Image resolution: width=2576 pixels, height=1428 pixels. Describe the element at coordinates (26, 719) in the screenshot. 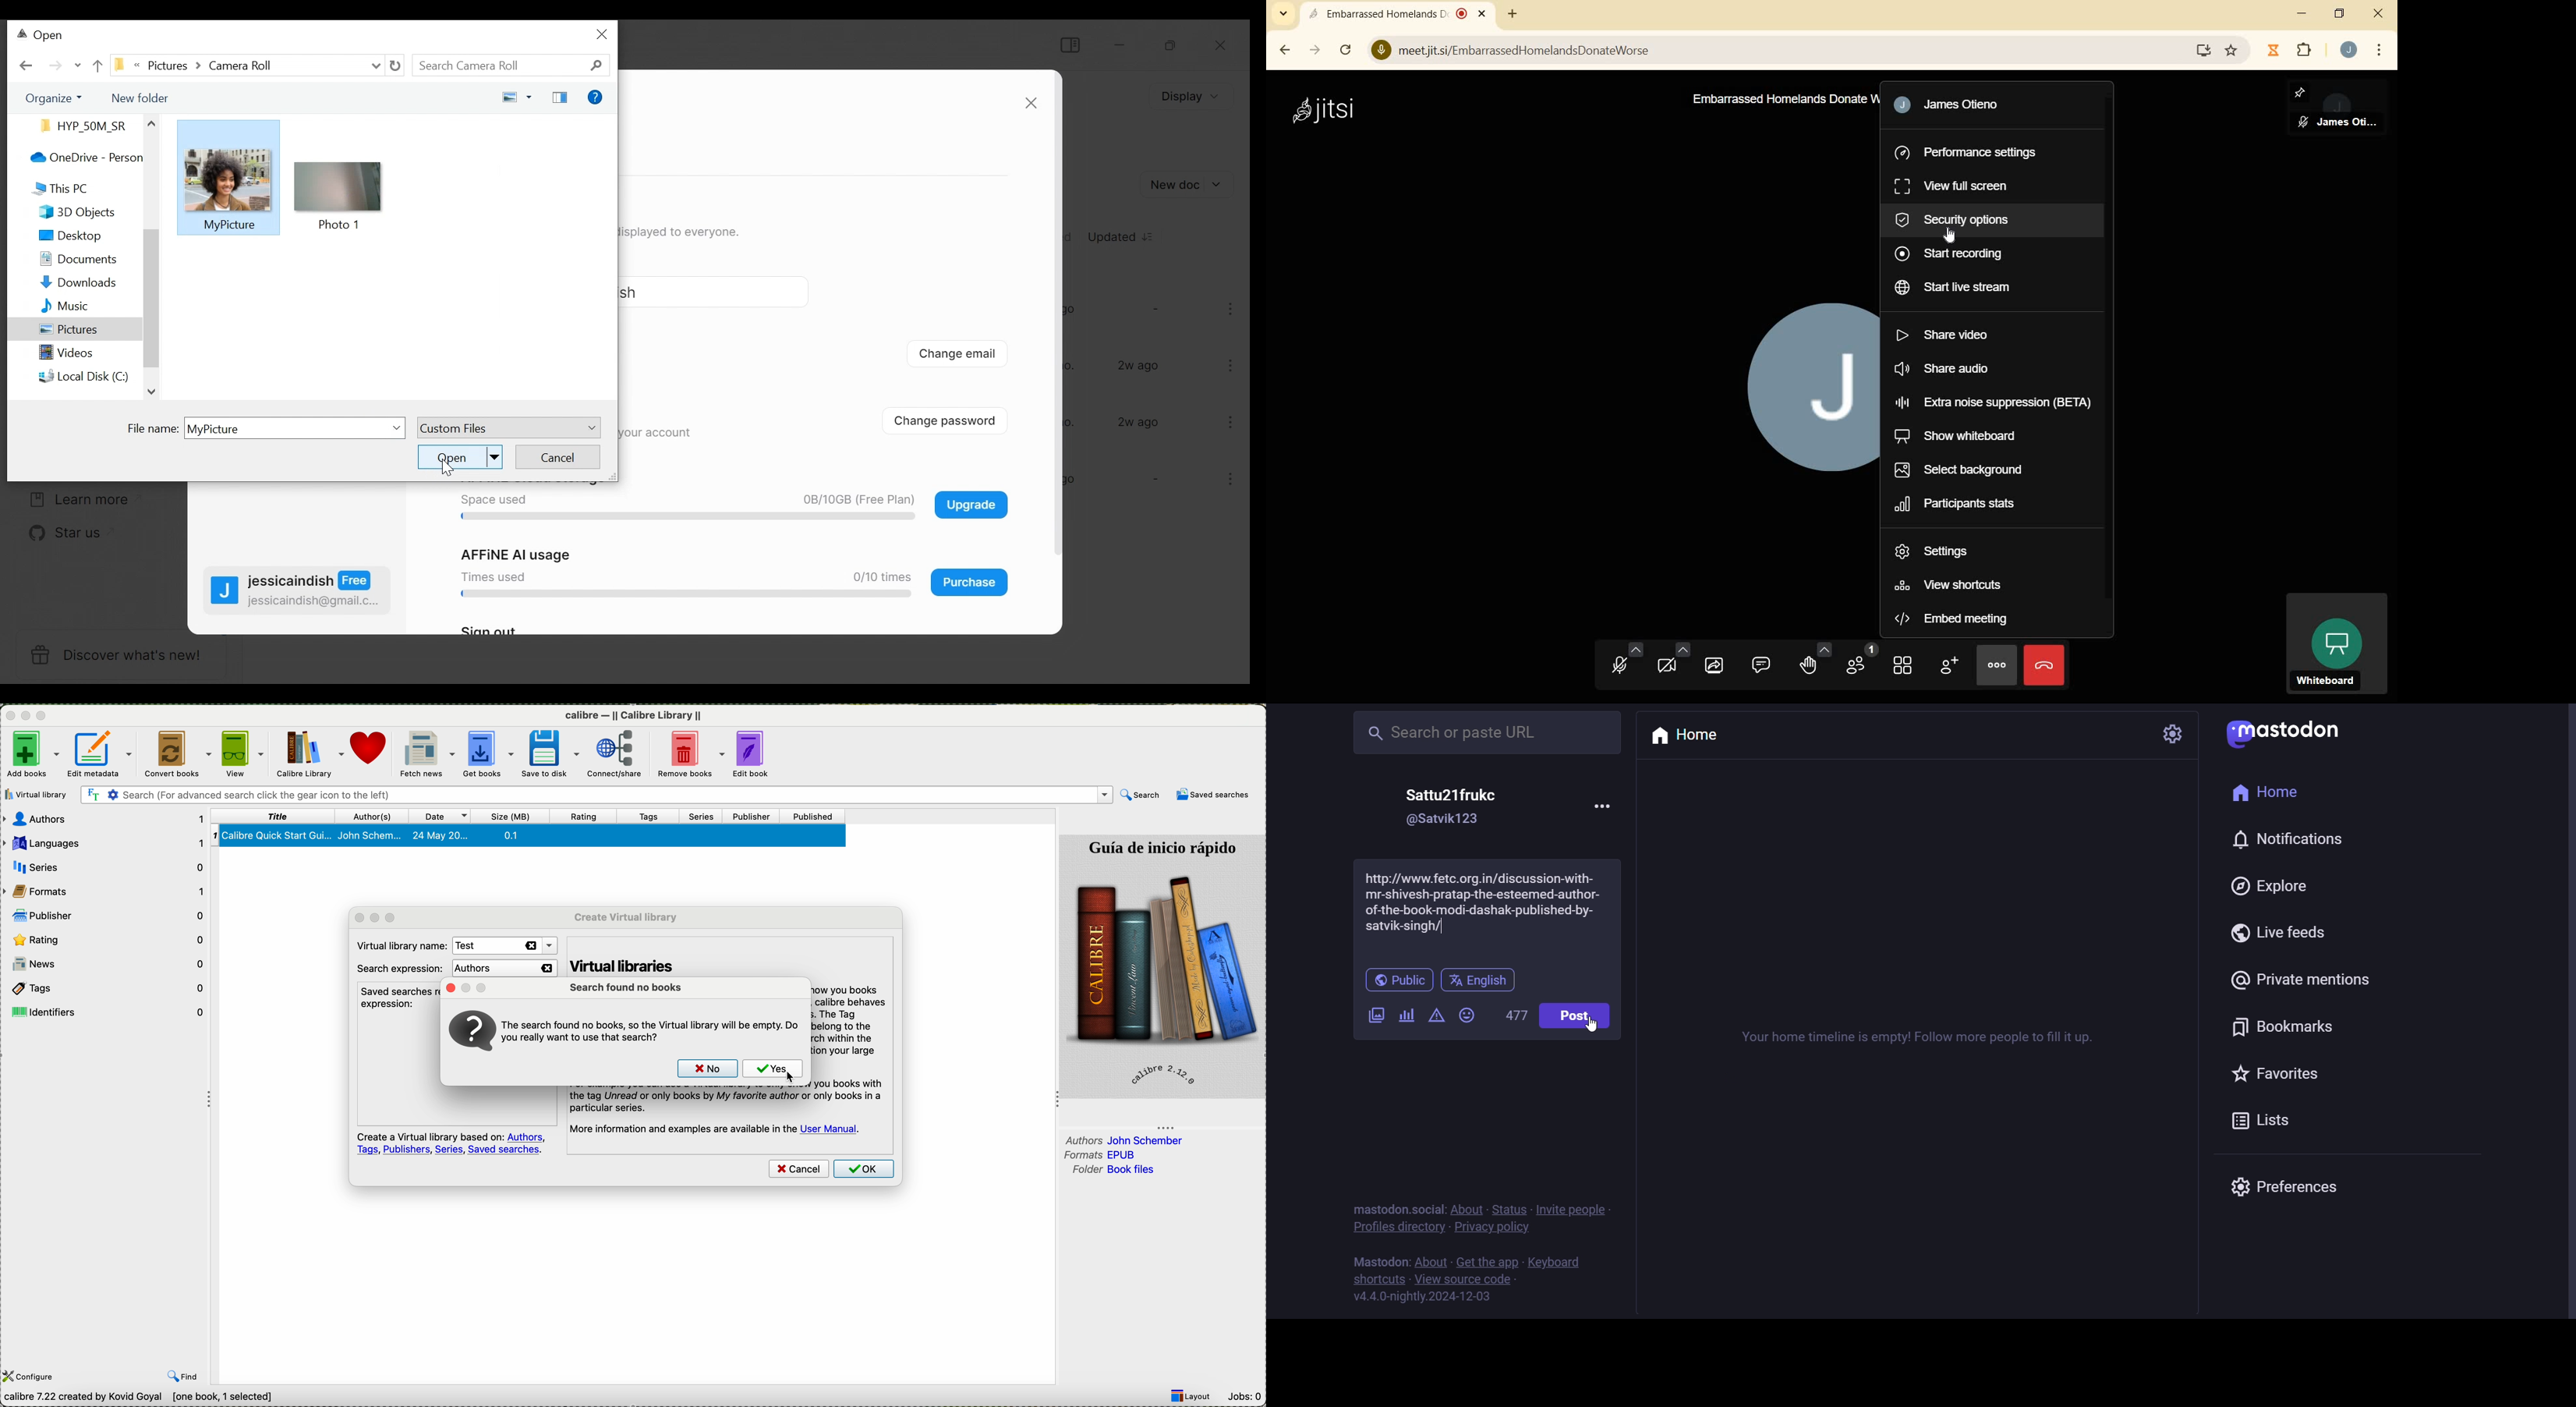

I see `minimize` at that location.